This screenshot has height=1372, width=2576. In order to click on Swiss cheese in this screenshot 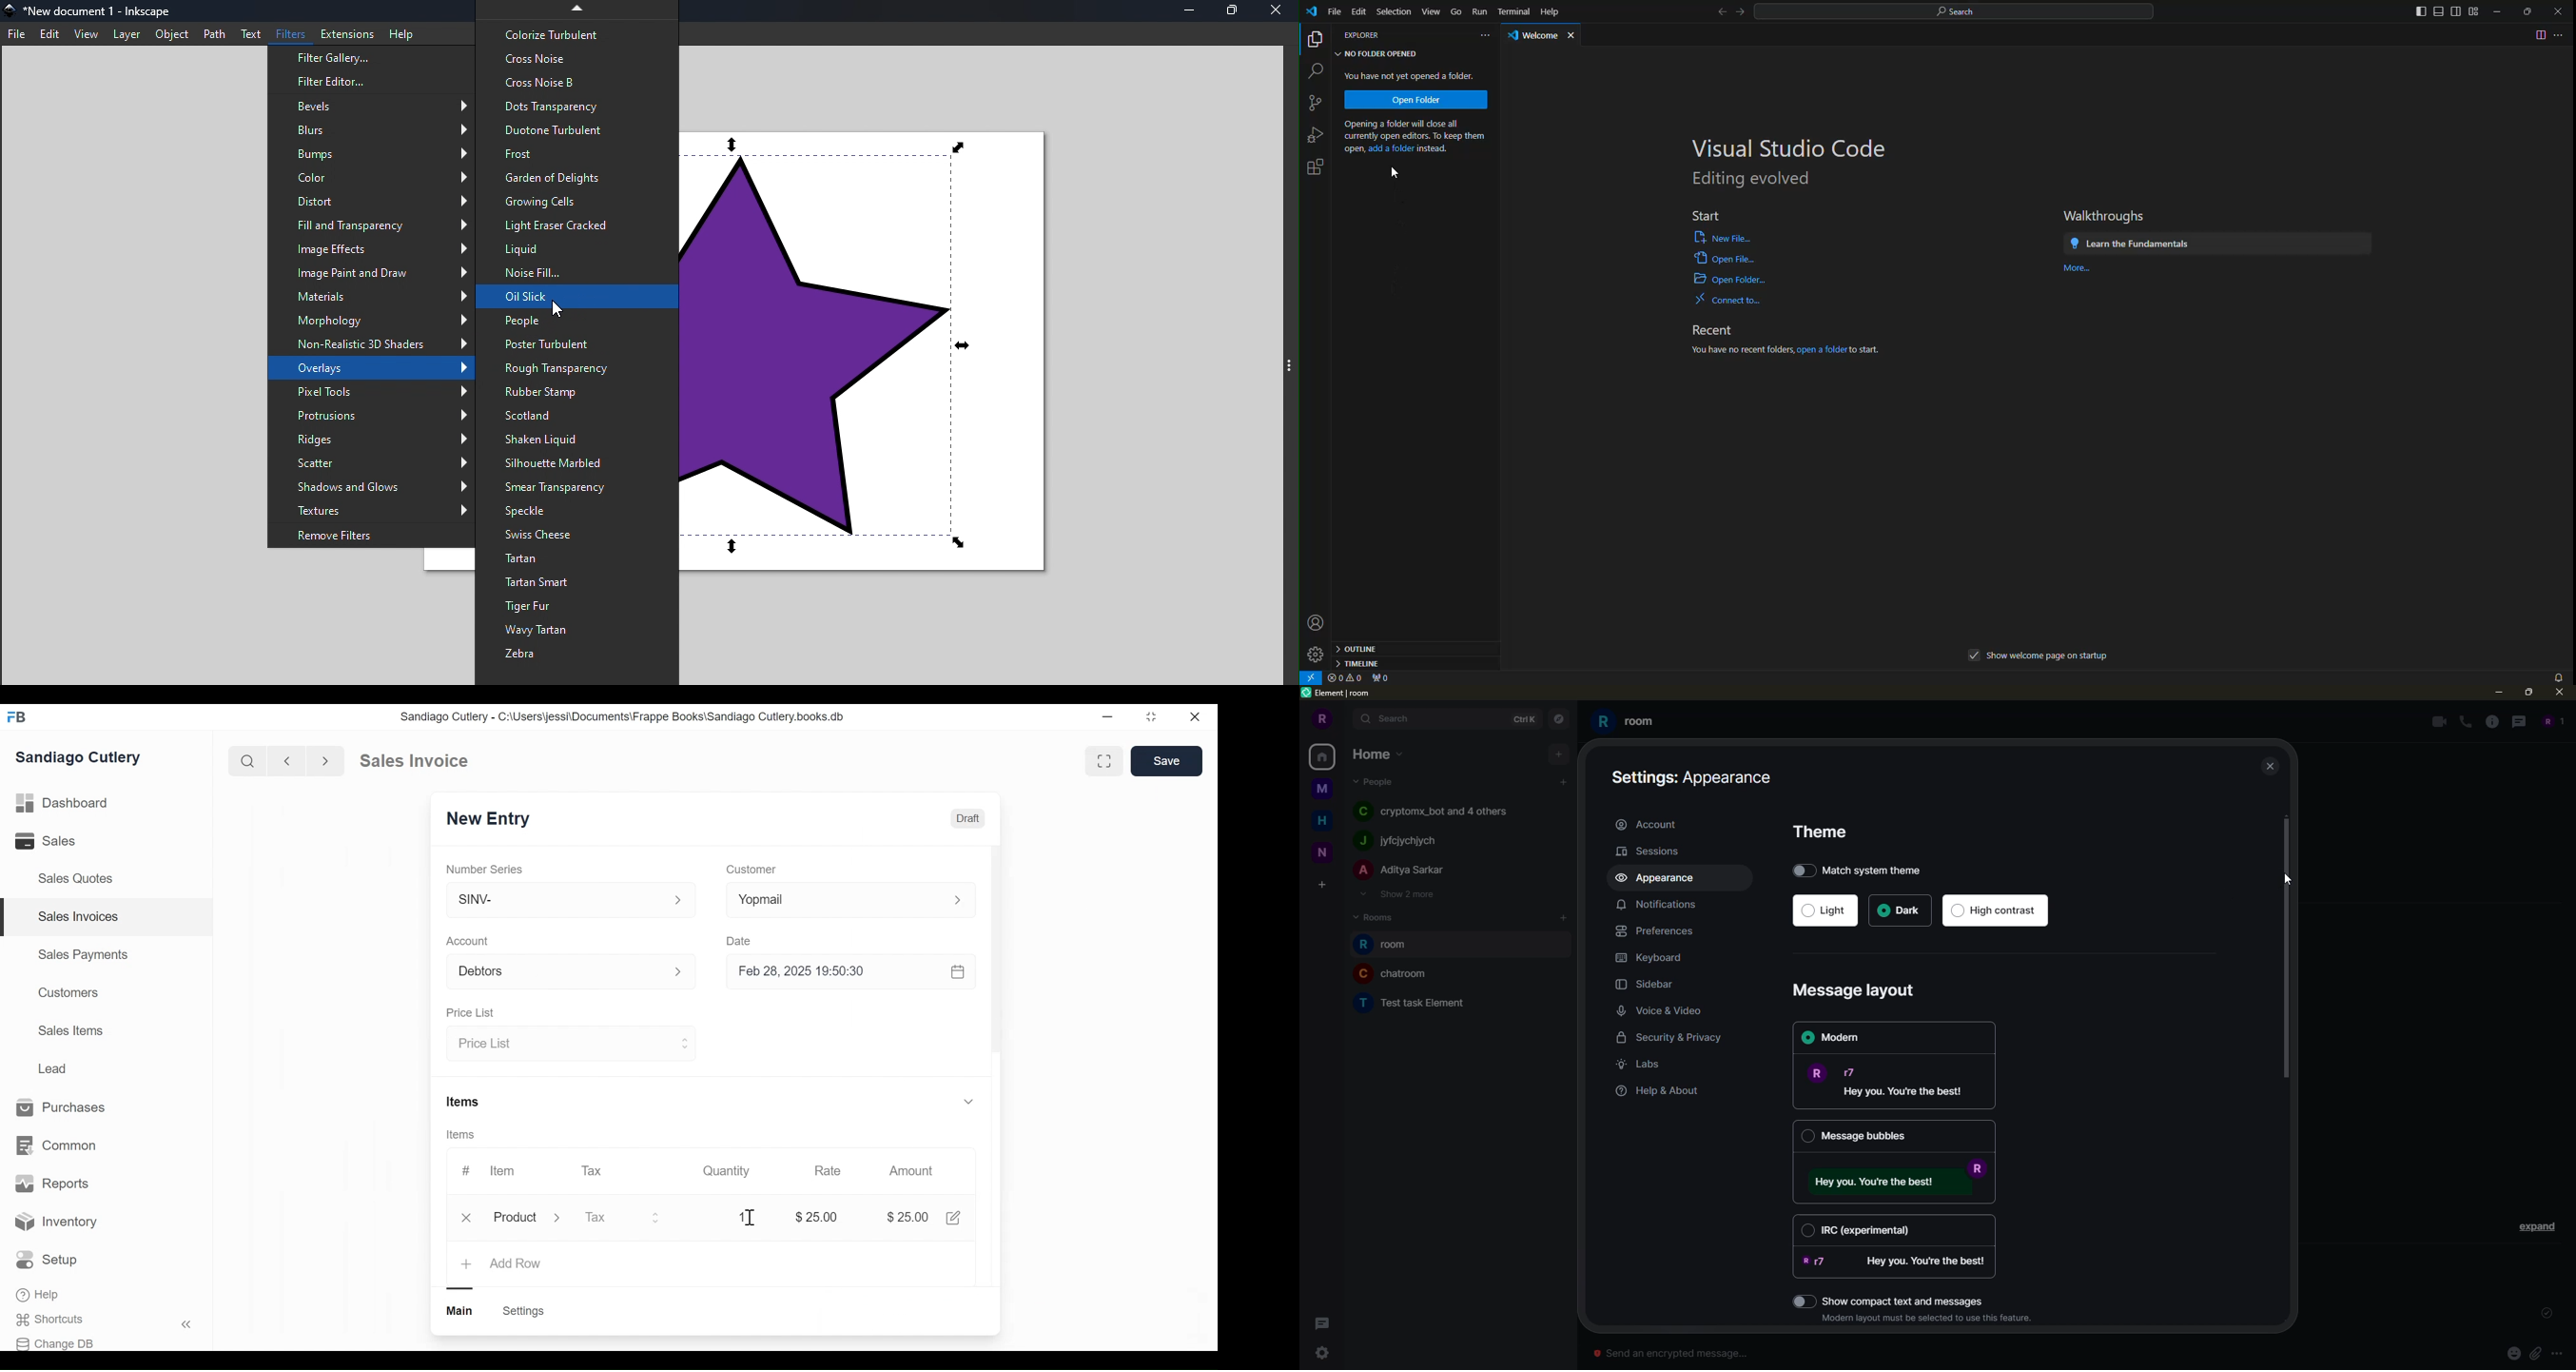, I will do `click(577, 536)`.